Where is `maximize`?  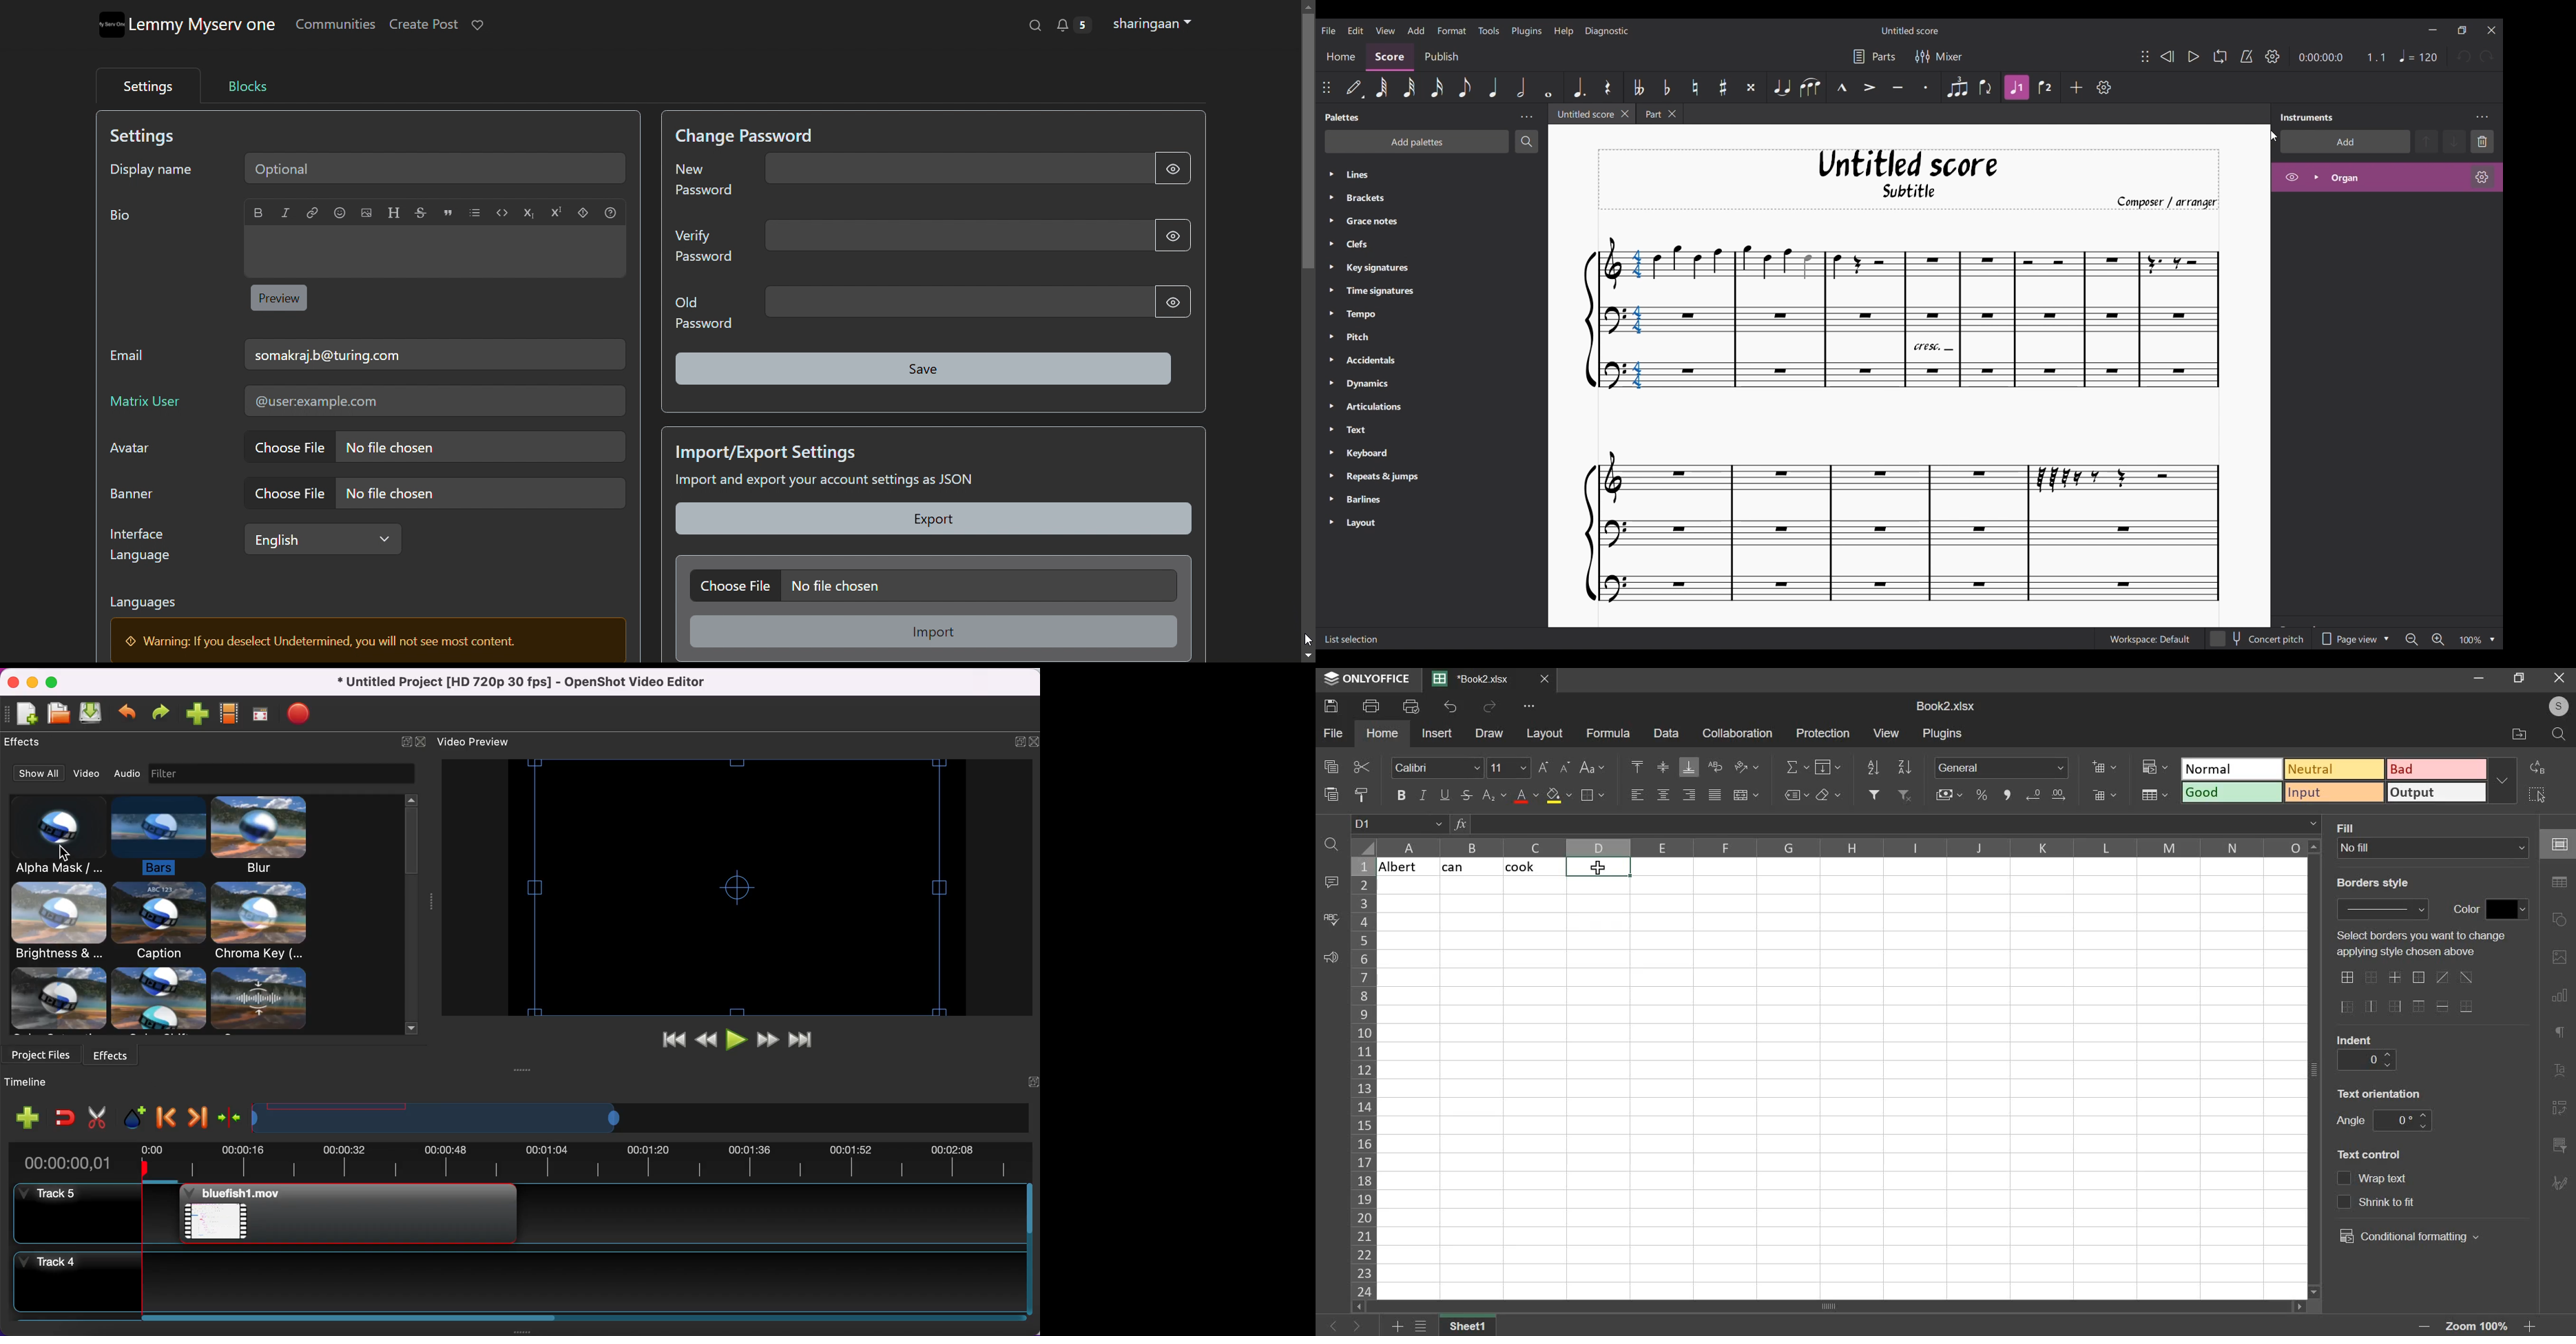
maximize is located at coordinates (54, 682).